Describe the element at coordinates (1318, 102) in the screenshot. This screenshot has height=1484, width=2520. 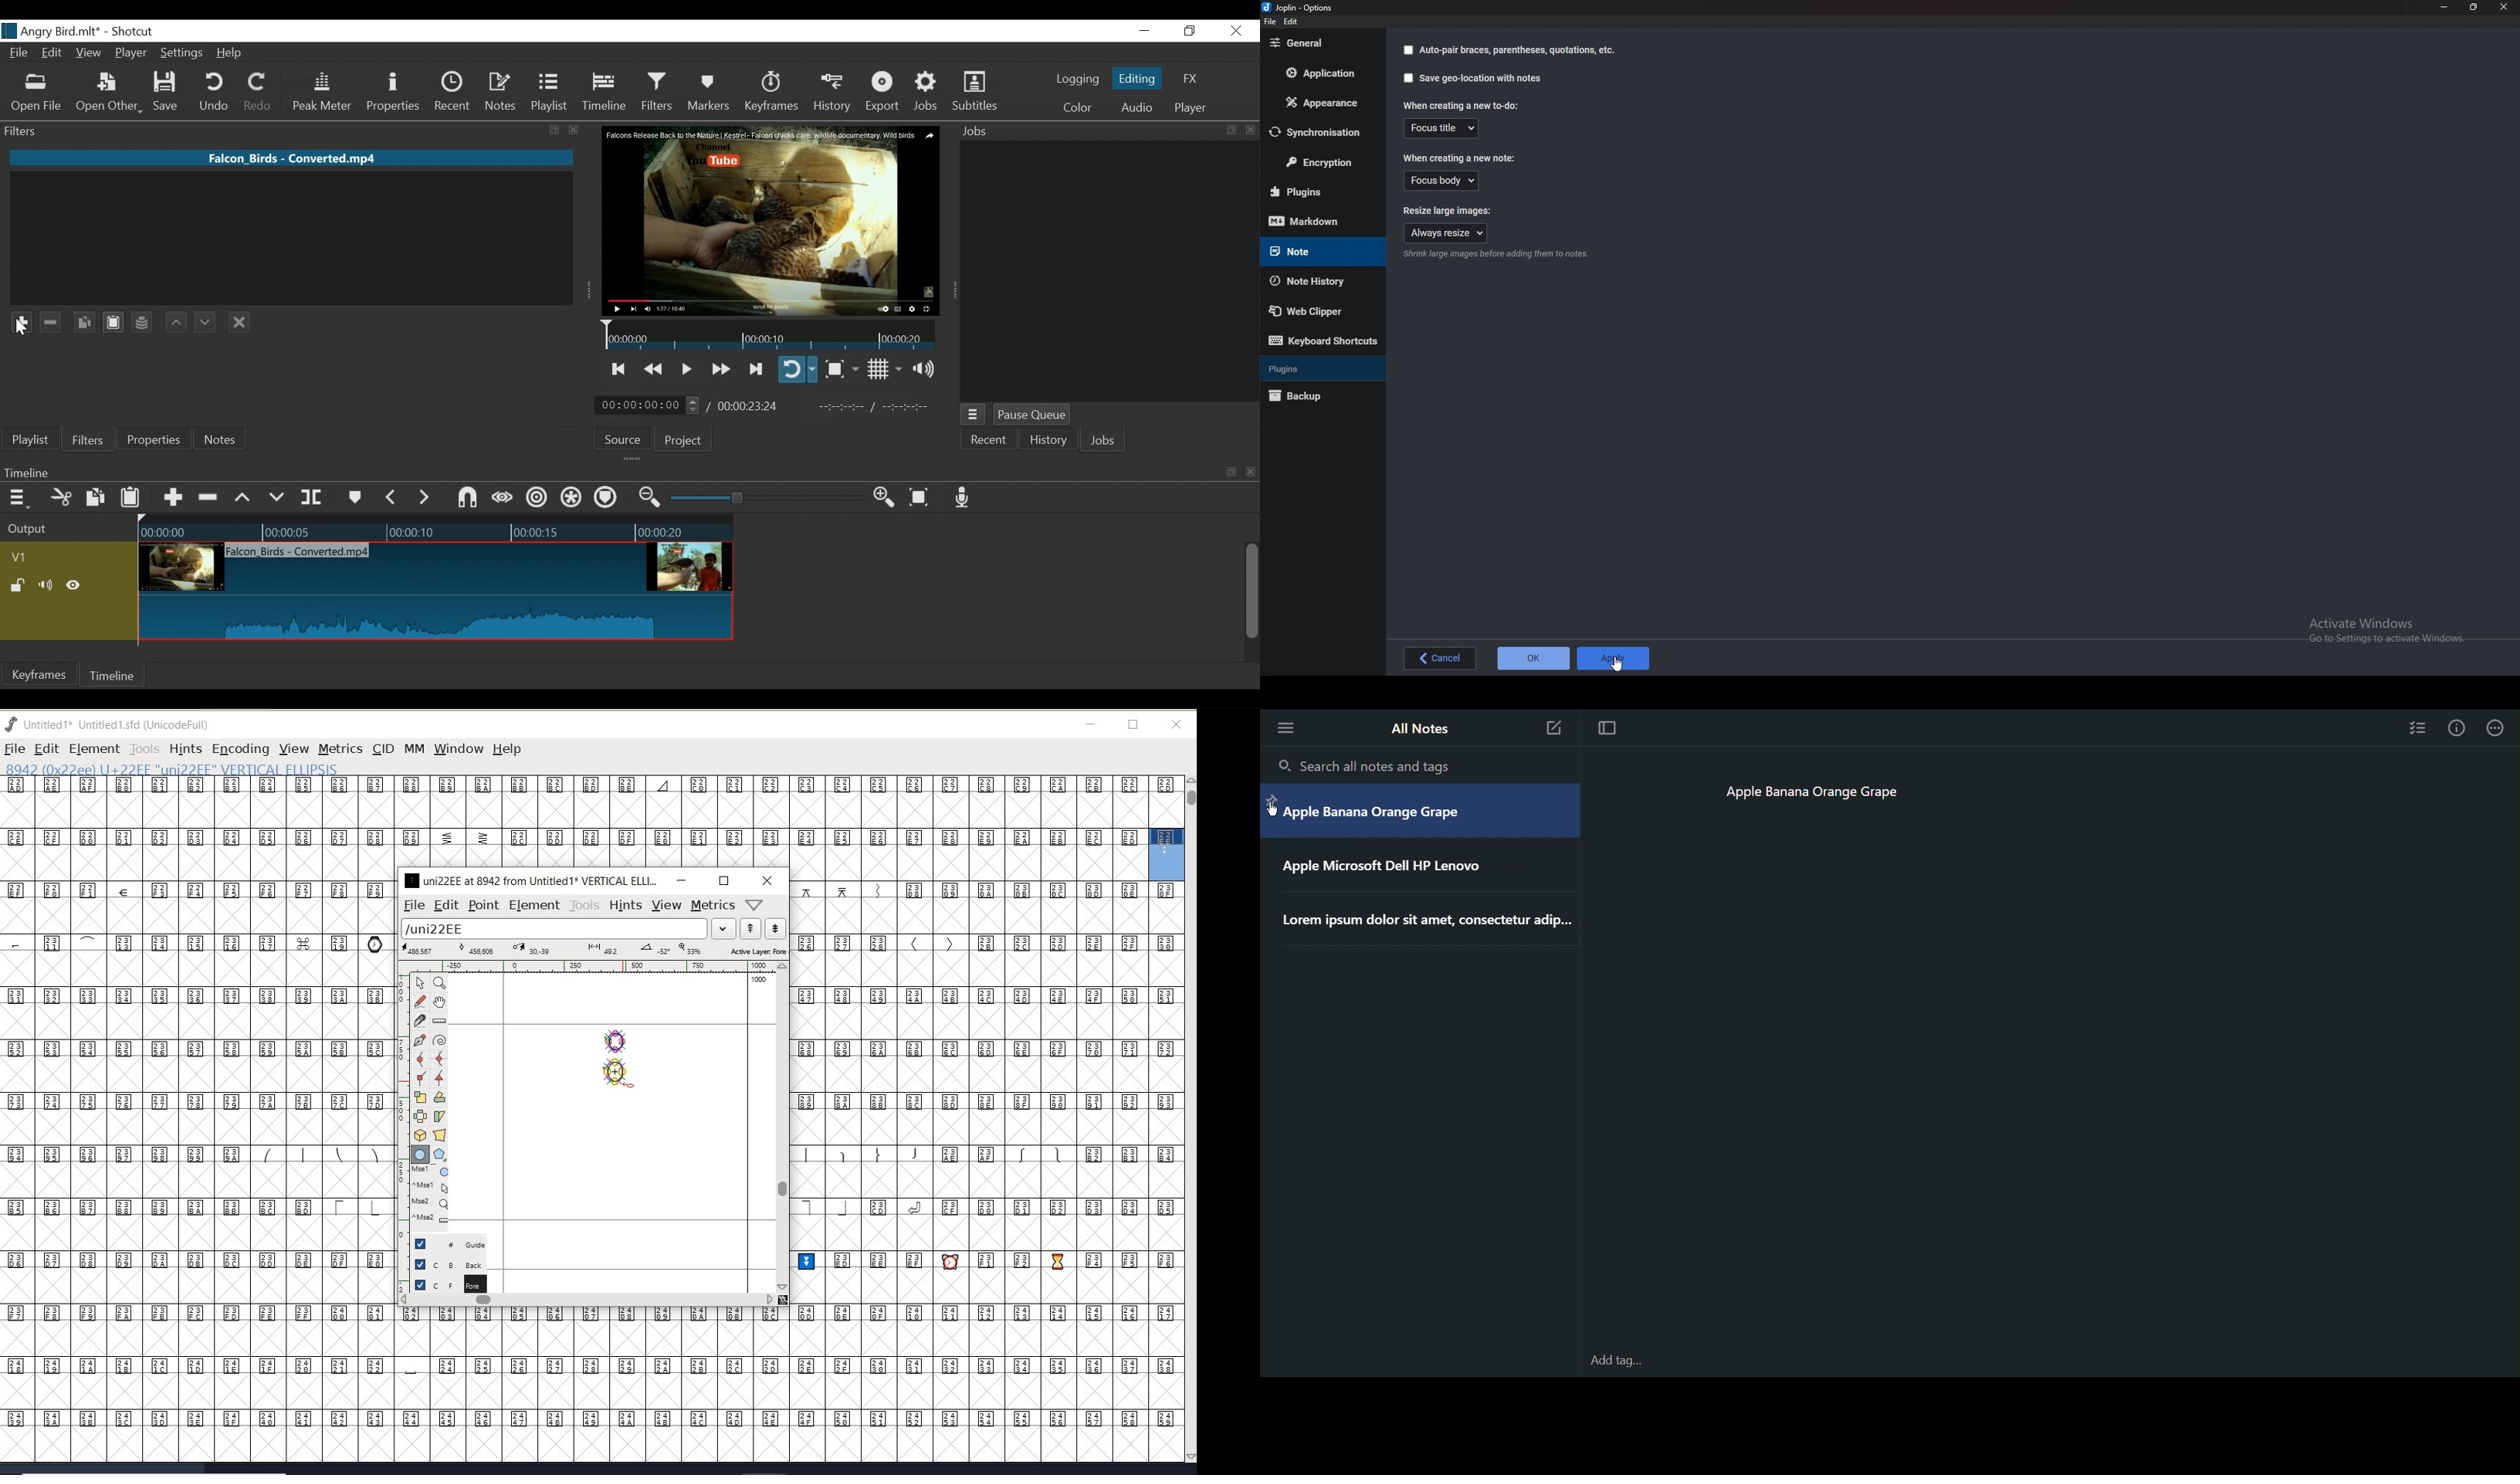
I see `Appearance` at that location.